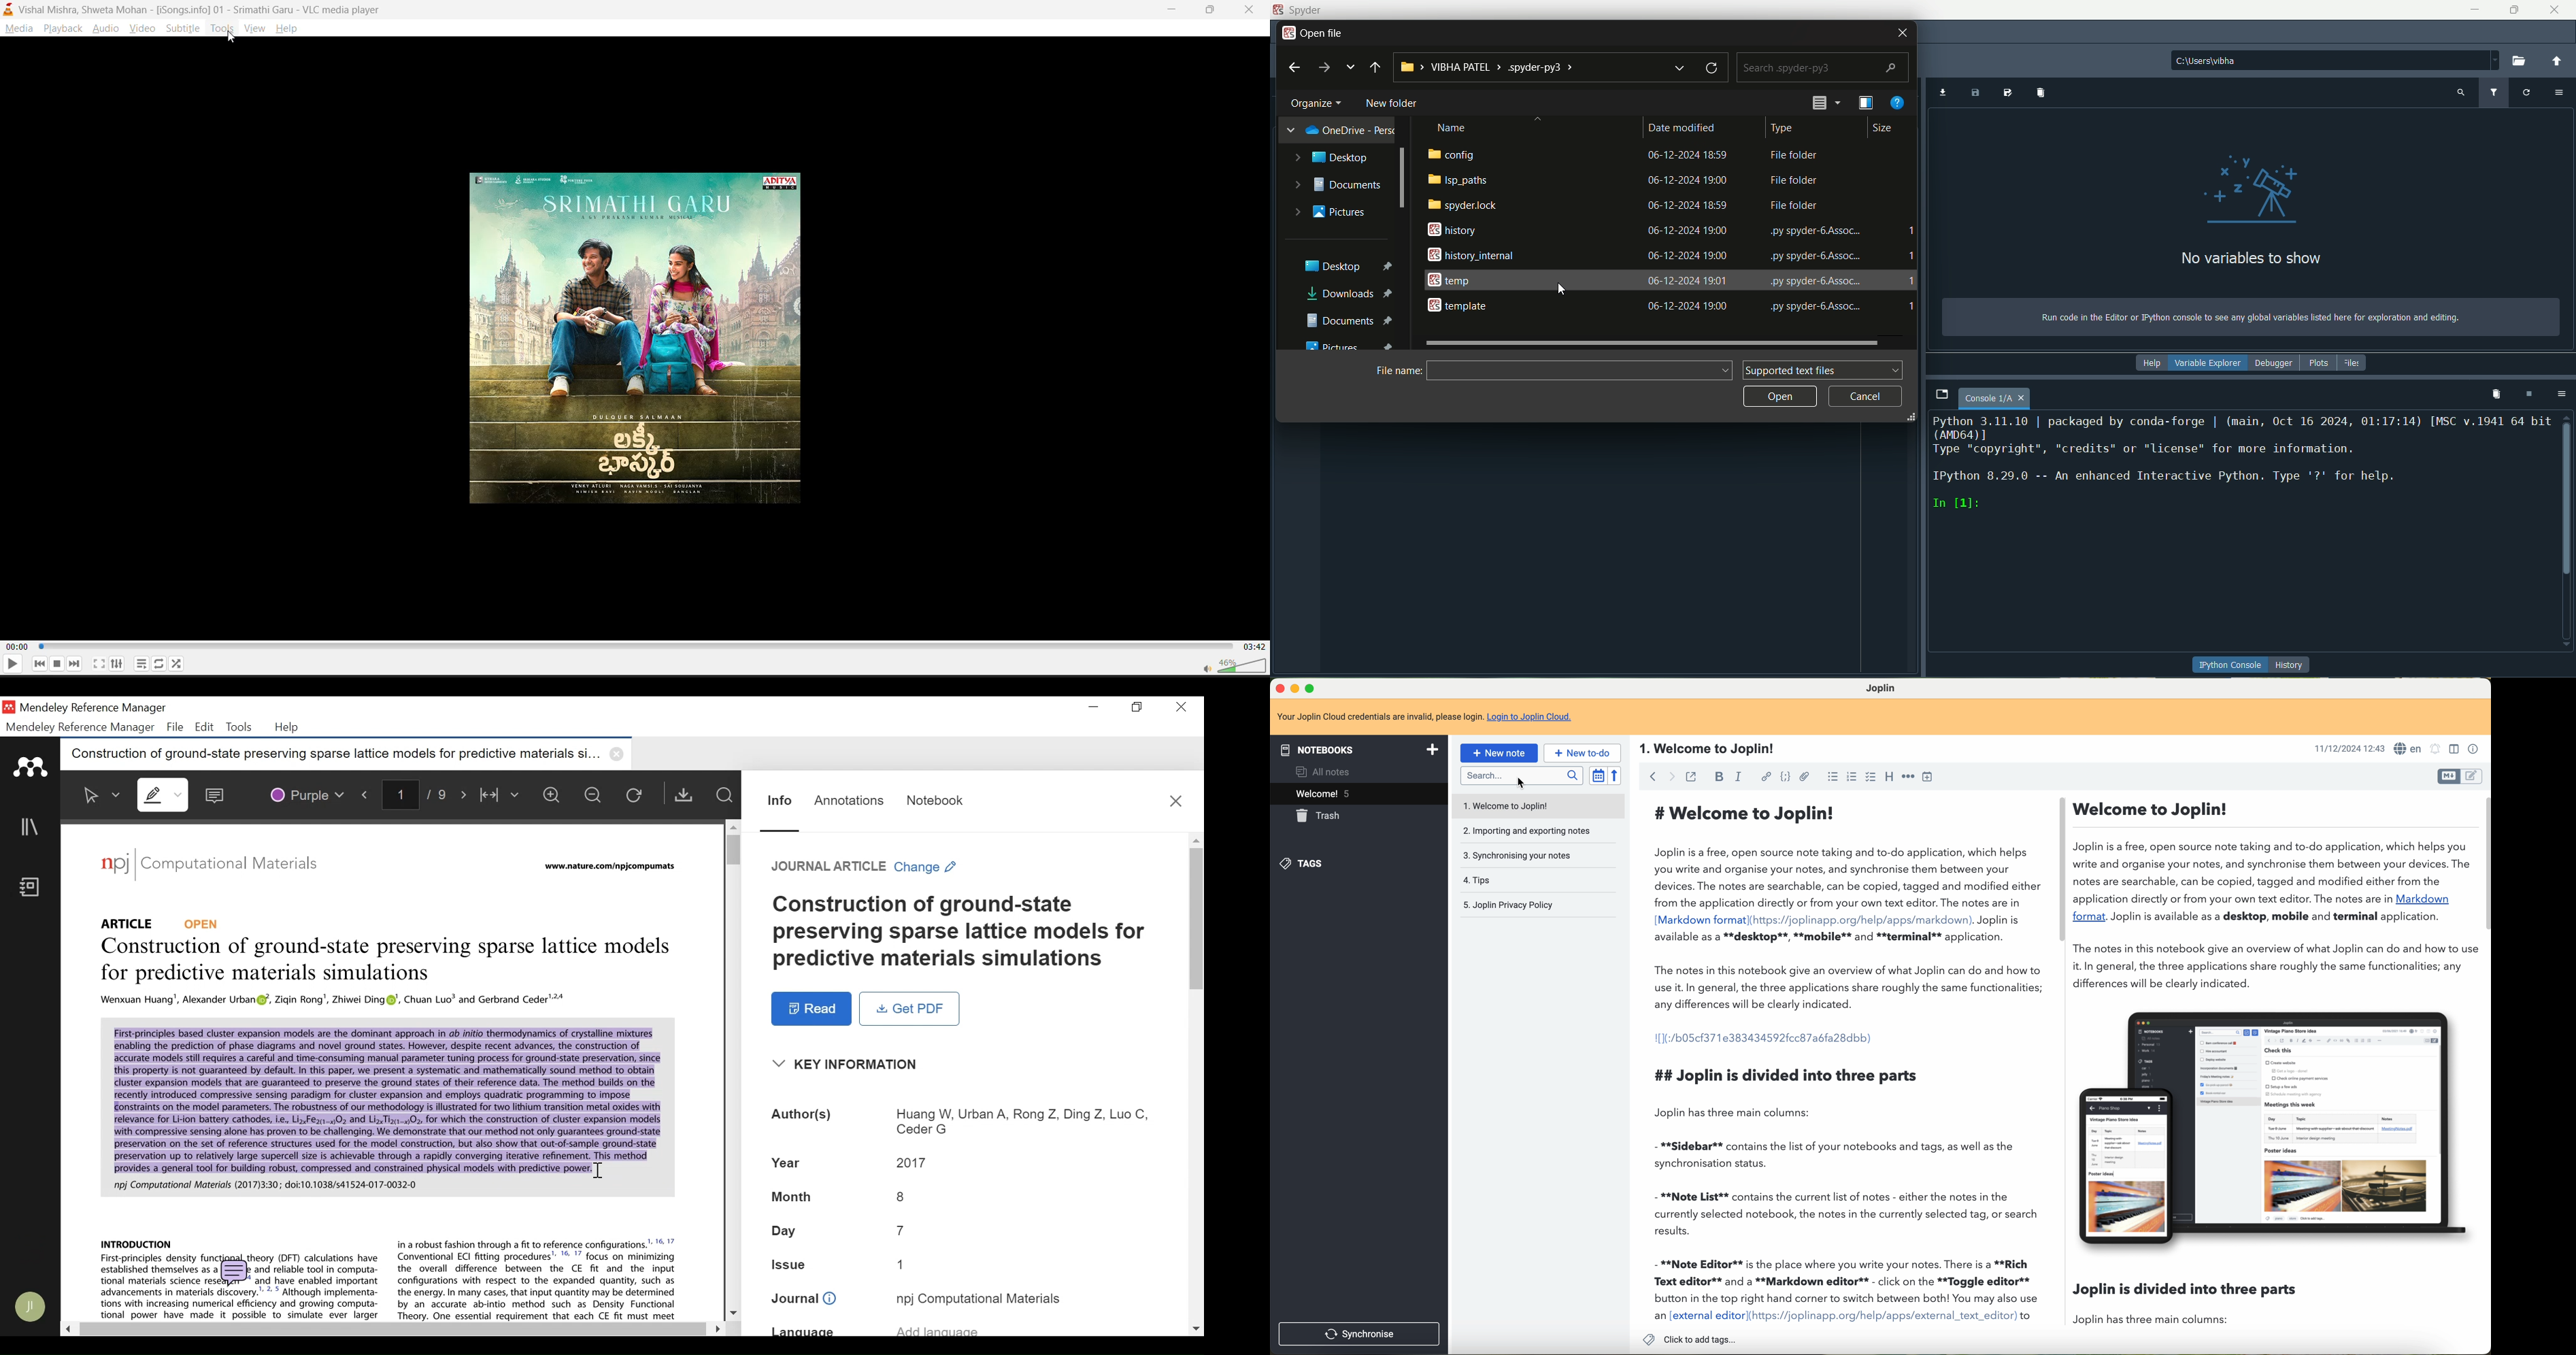  What do you see at coordinates (1500, 753) in the screenshot?
I see `new note` at bounding box center [1500, 753].